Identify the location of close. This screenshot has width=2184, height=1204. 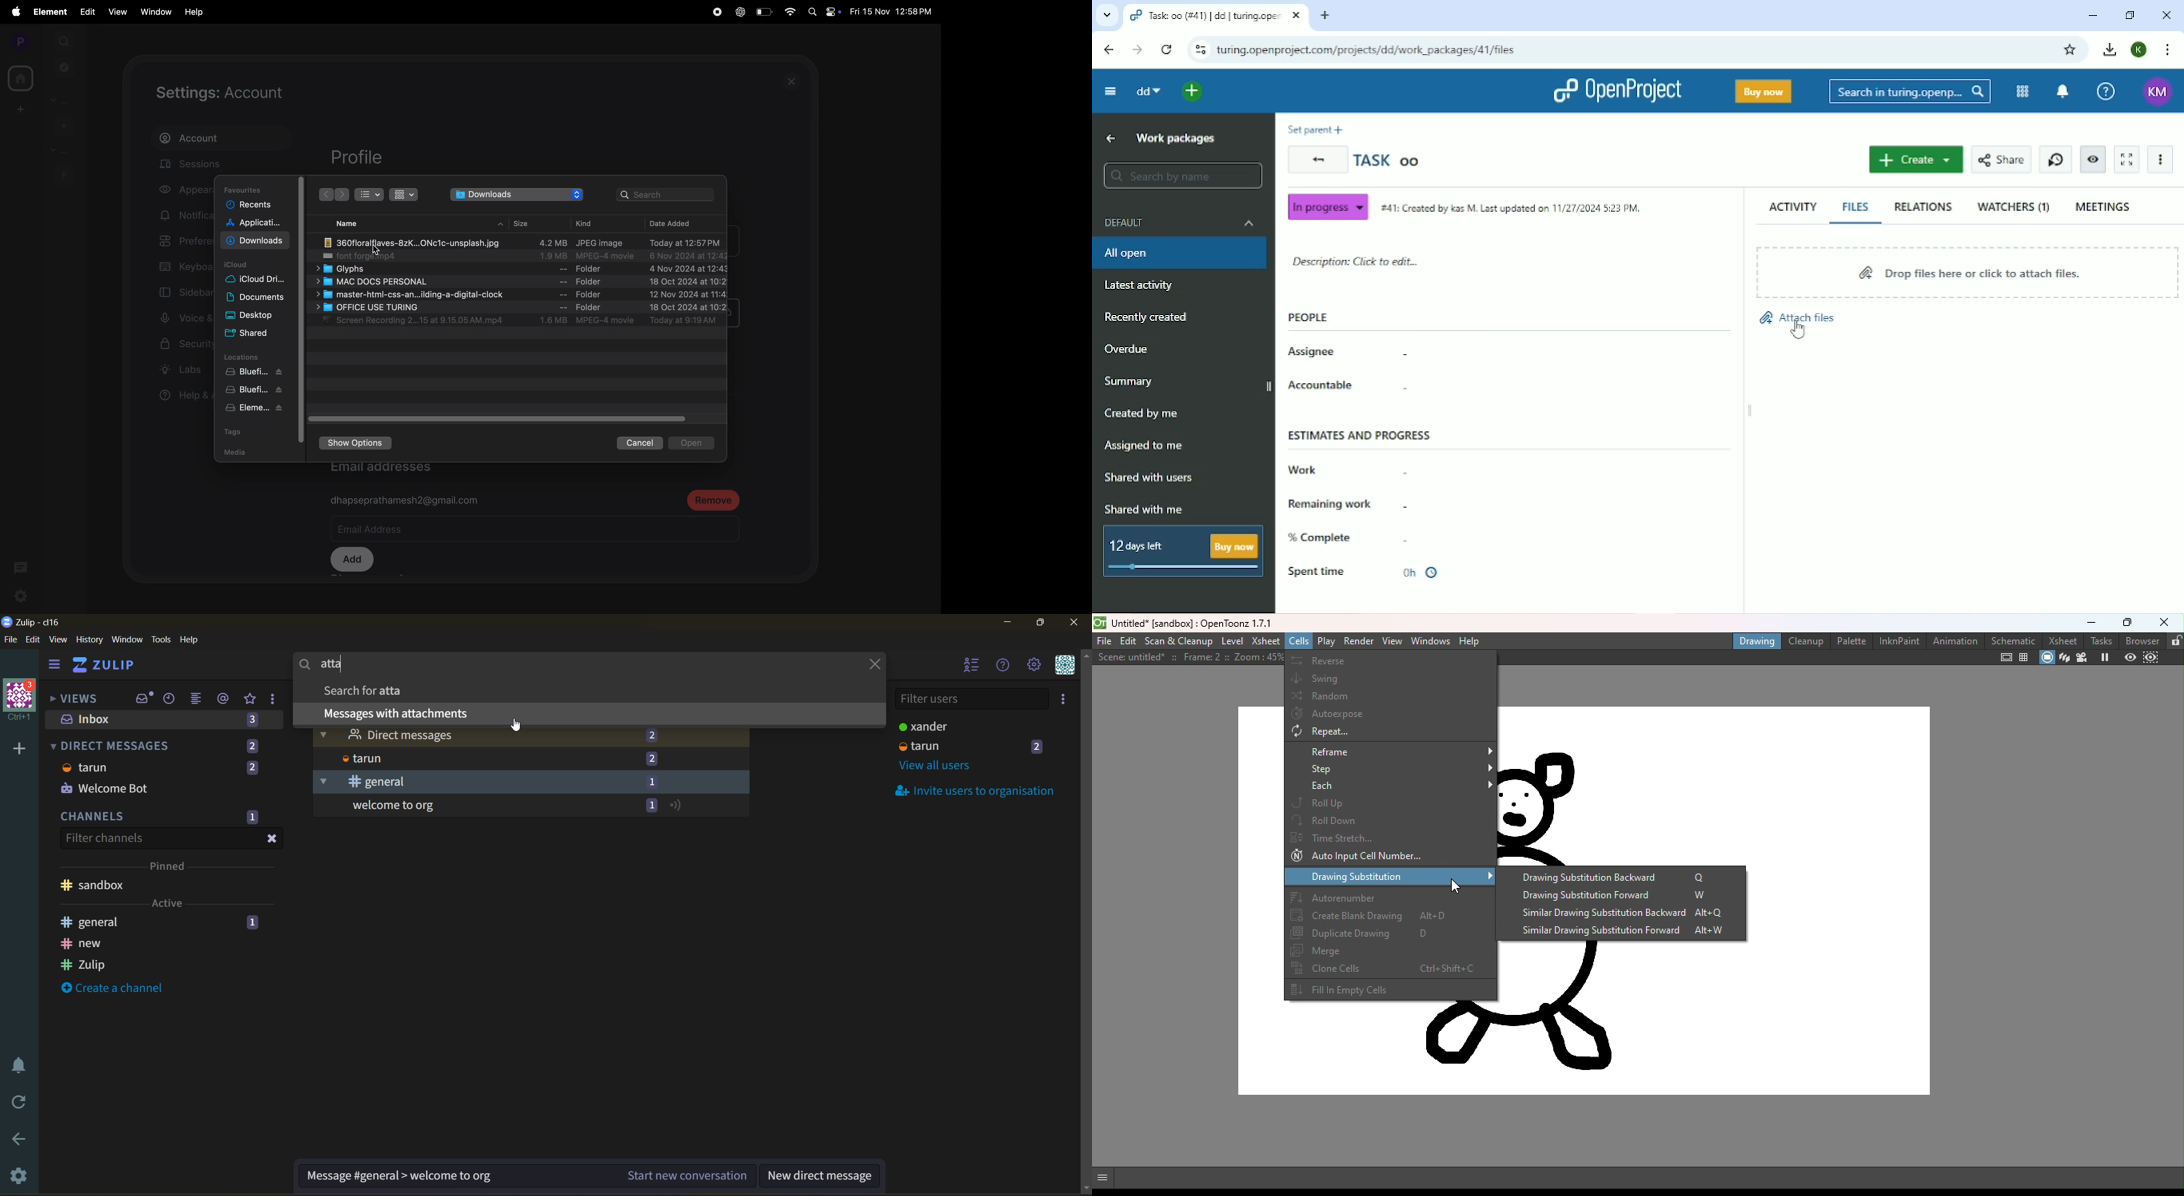
(794, 81).